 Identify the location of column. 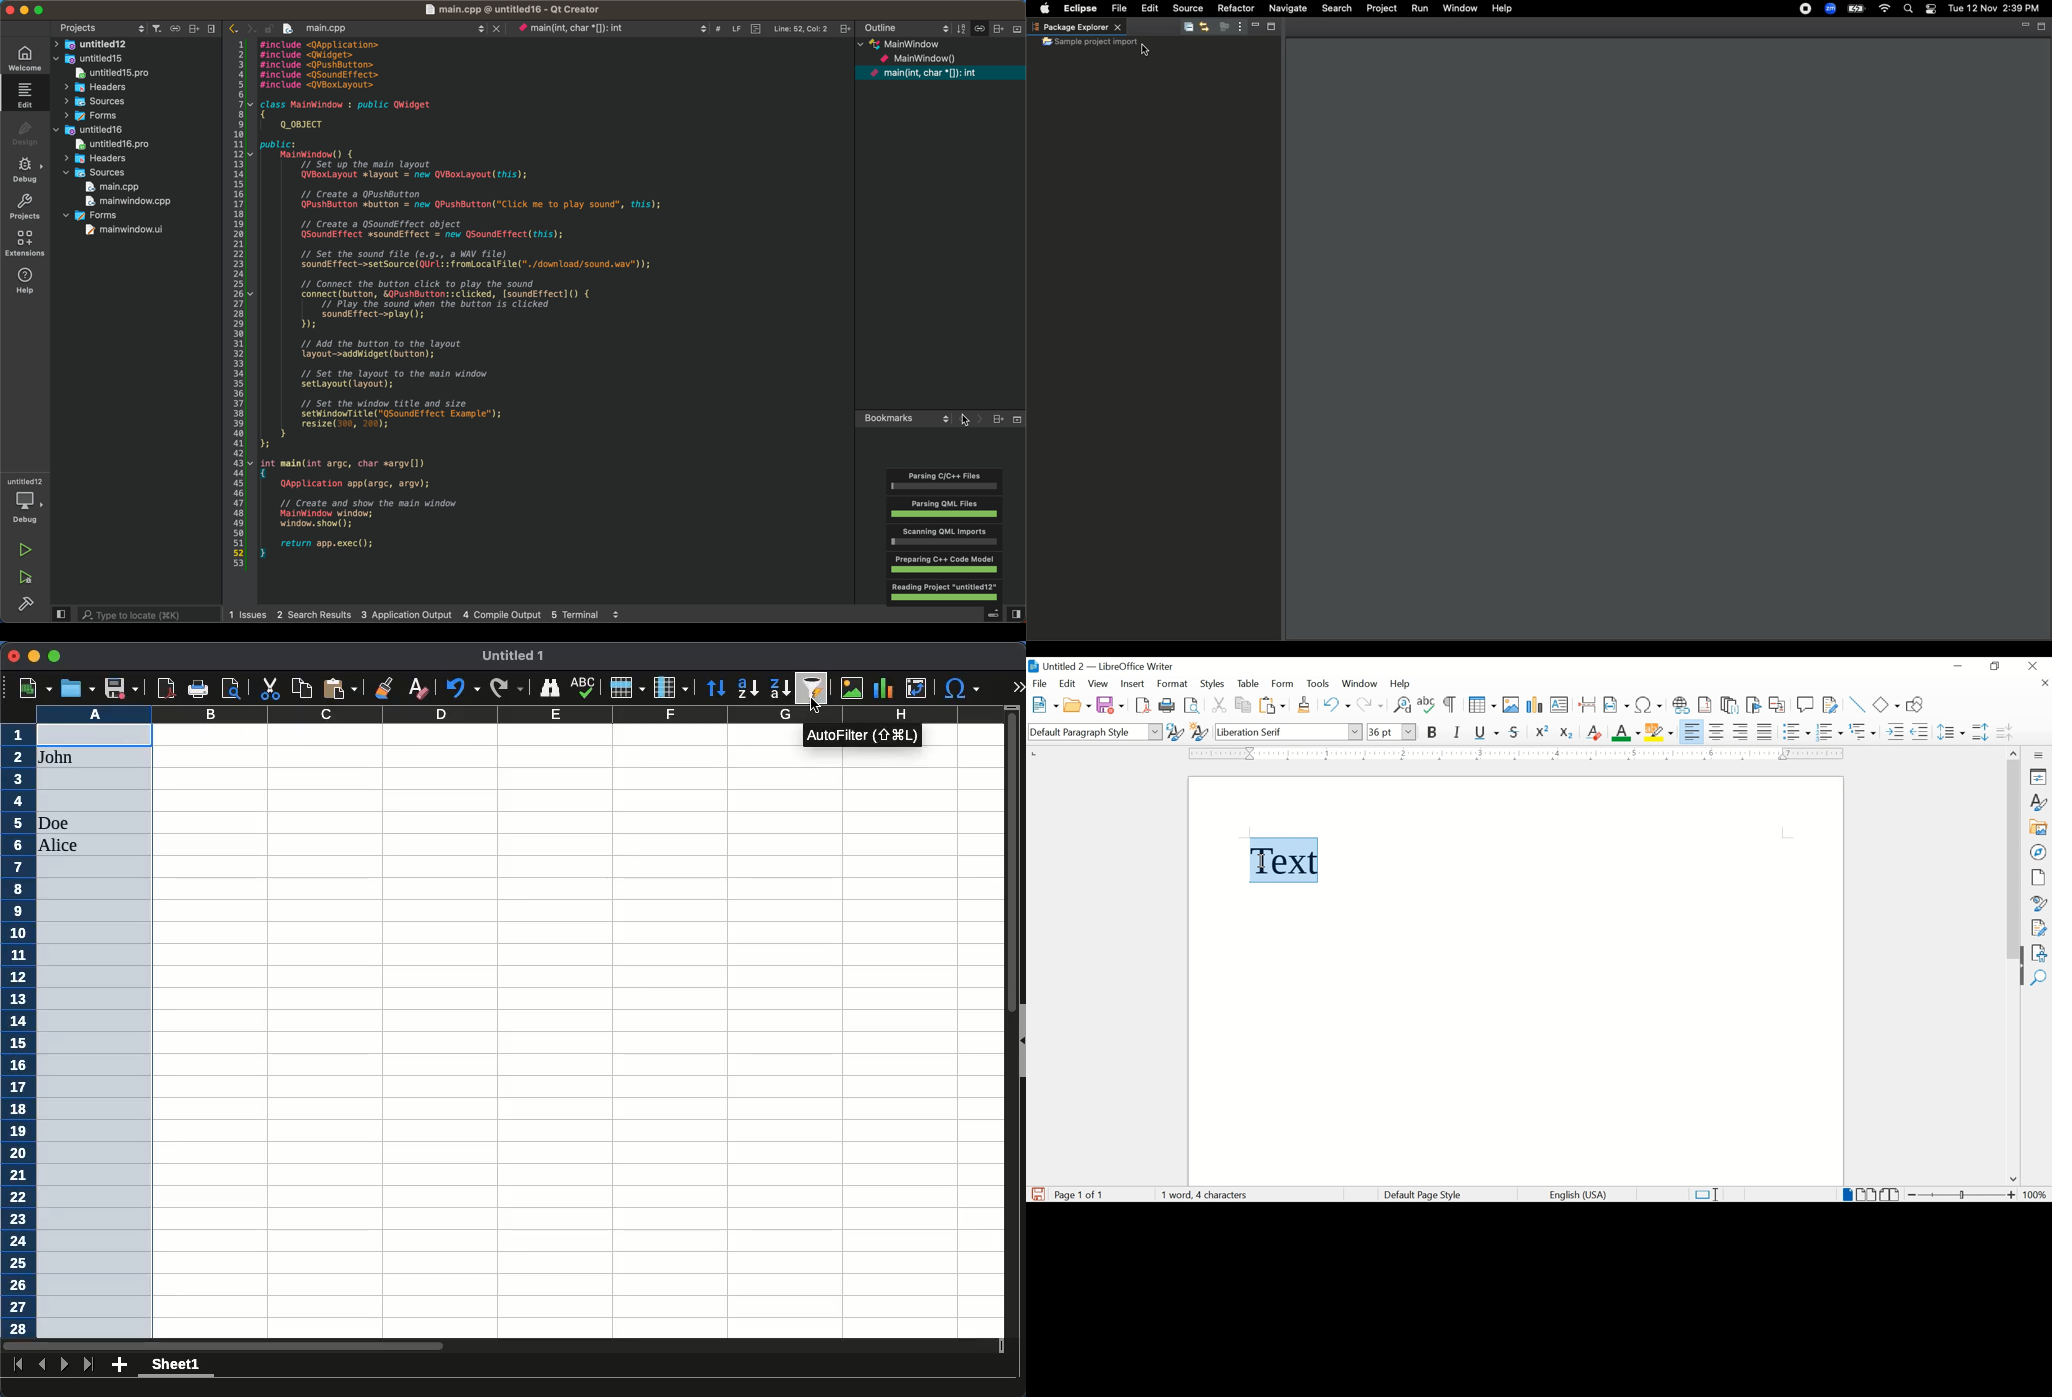
(671, 686).